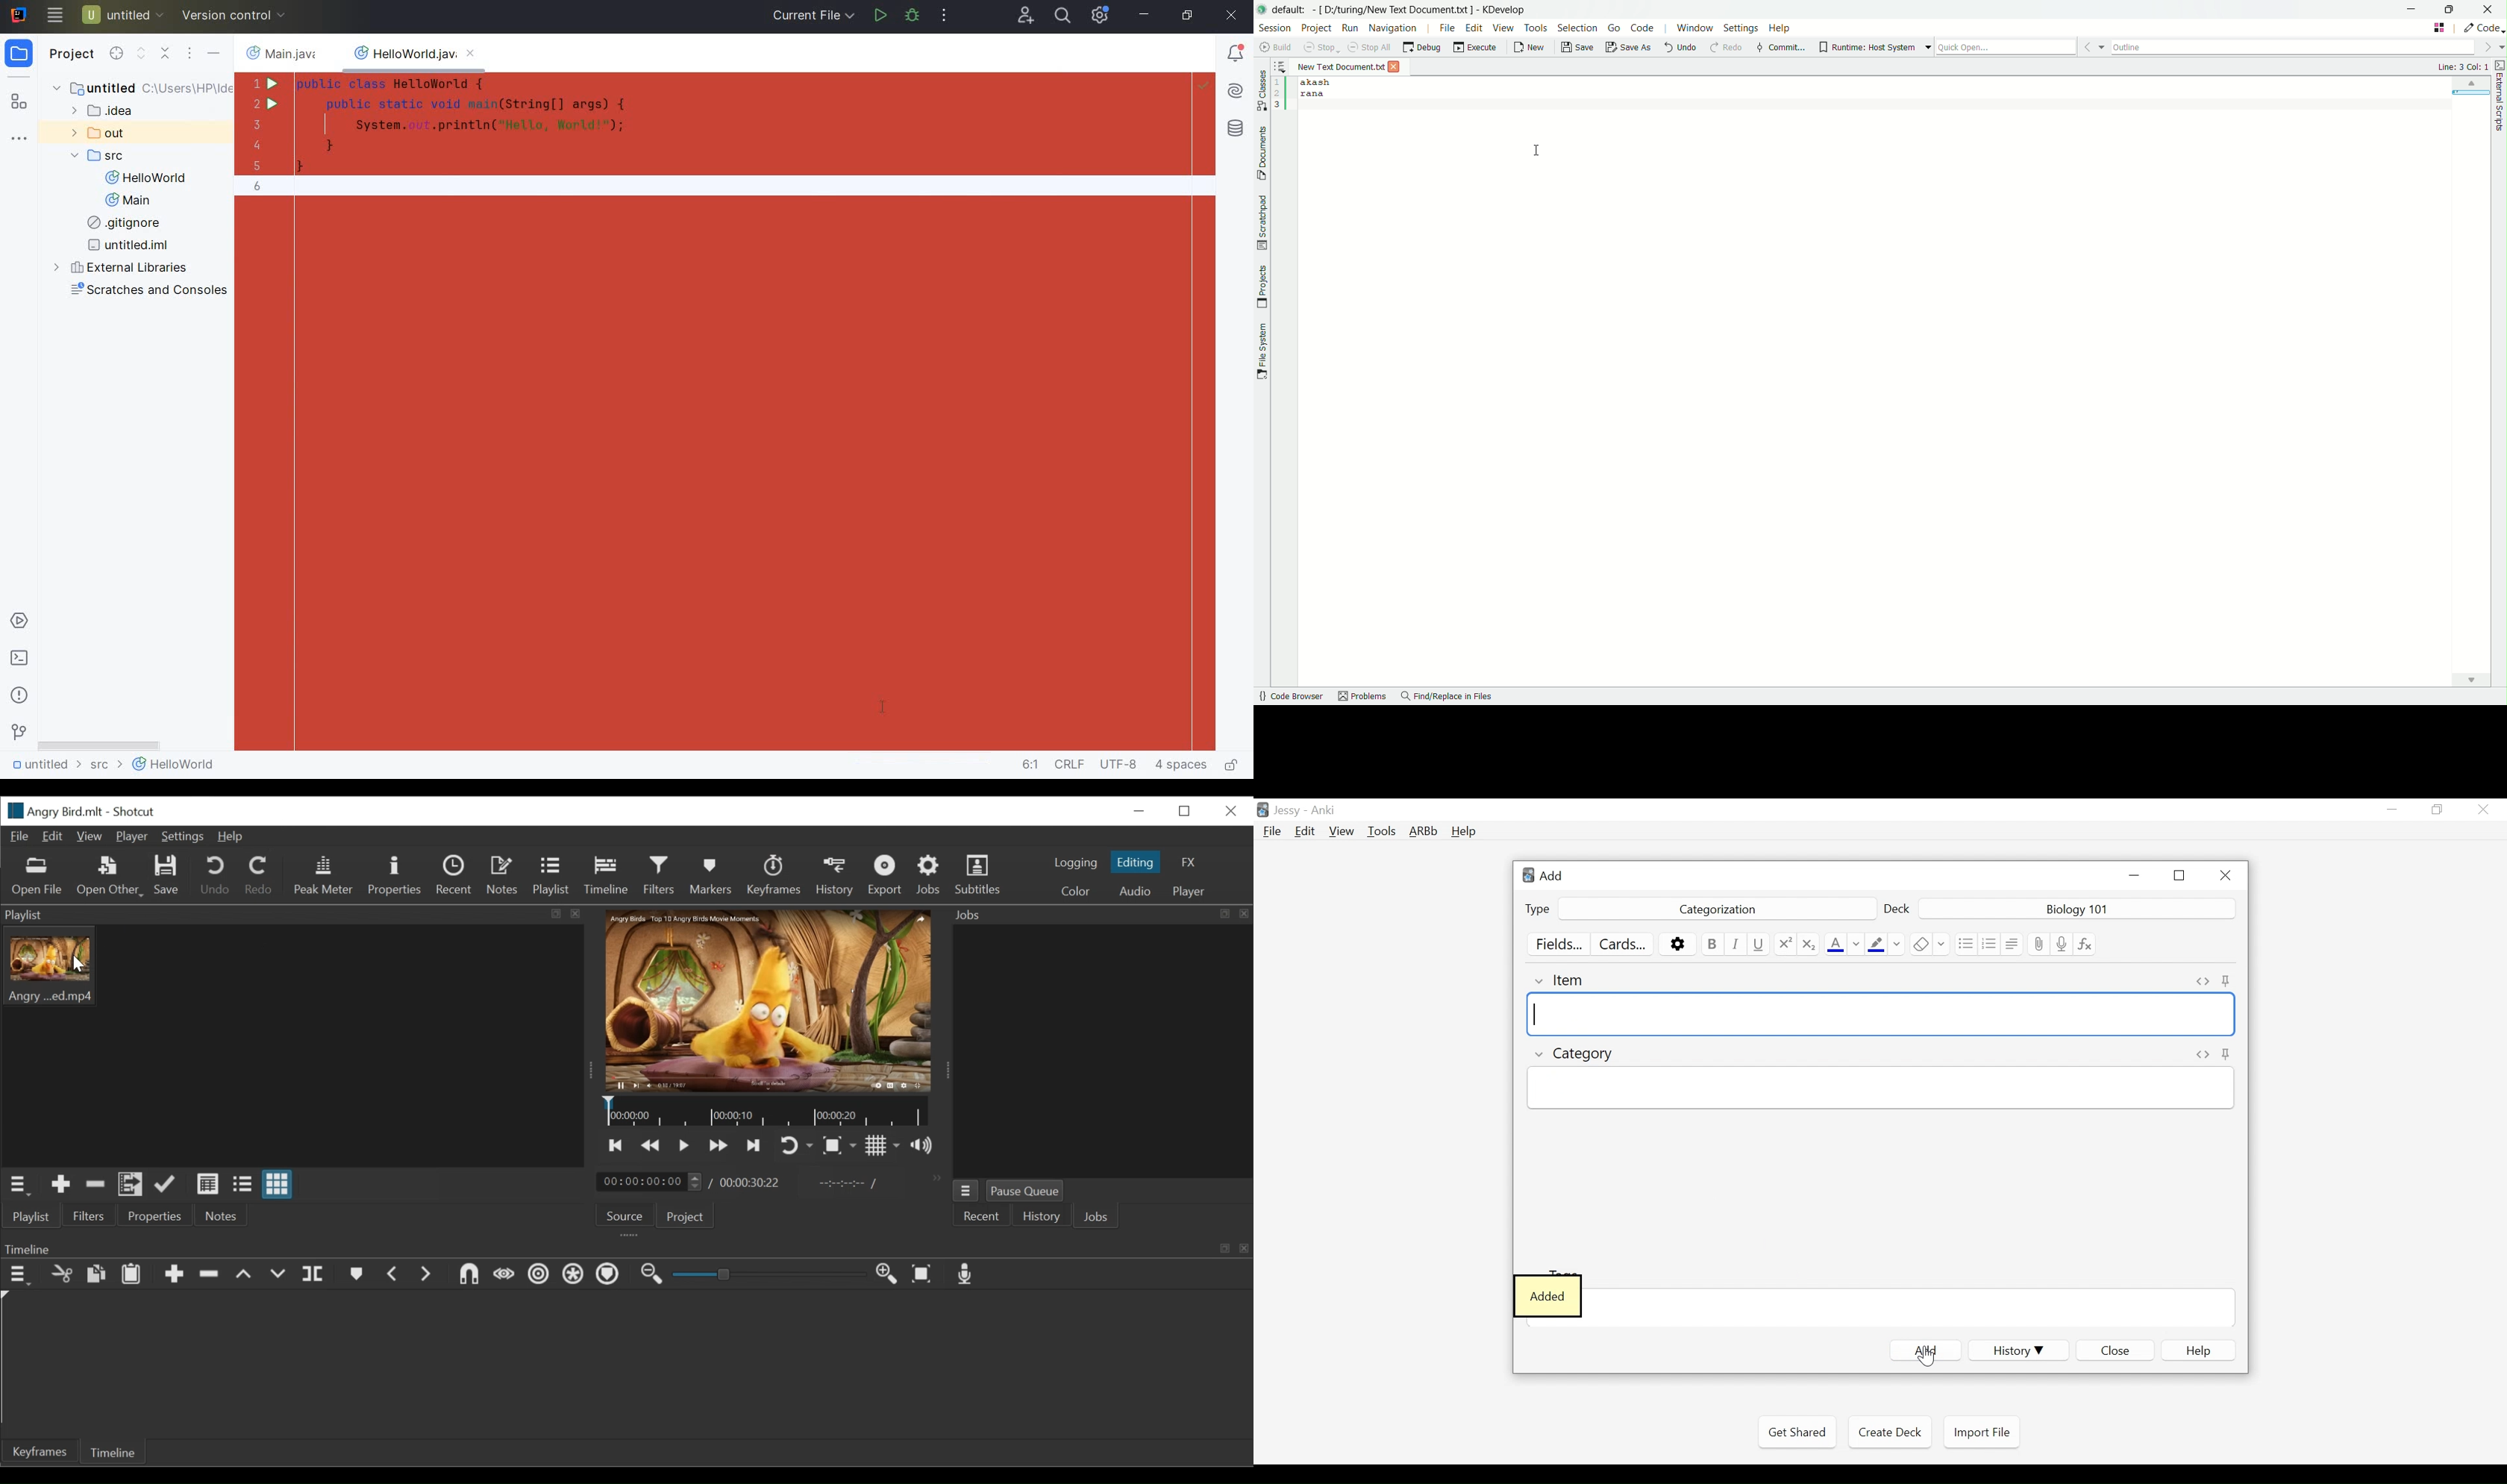  I want to click on Paste, so click(131, 1276).